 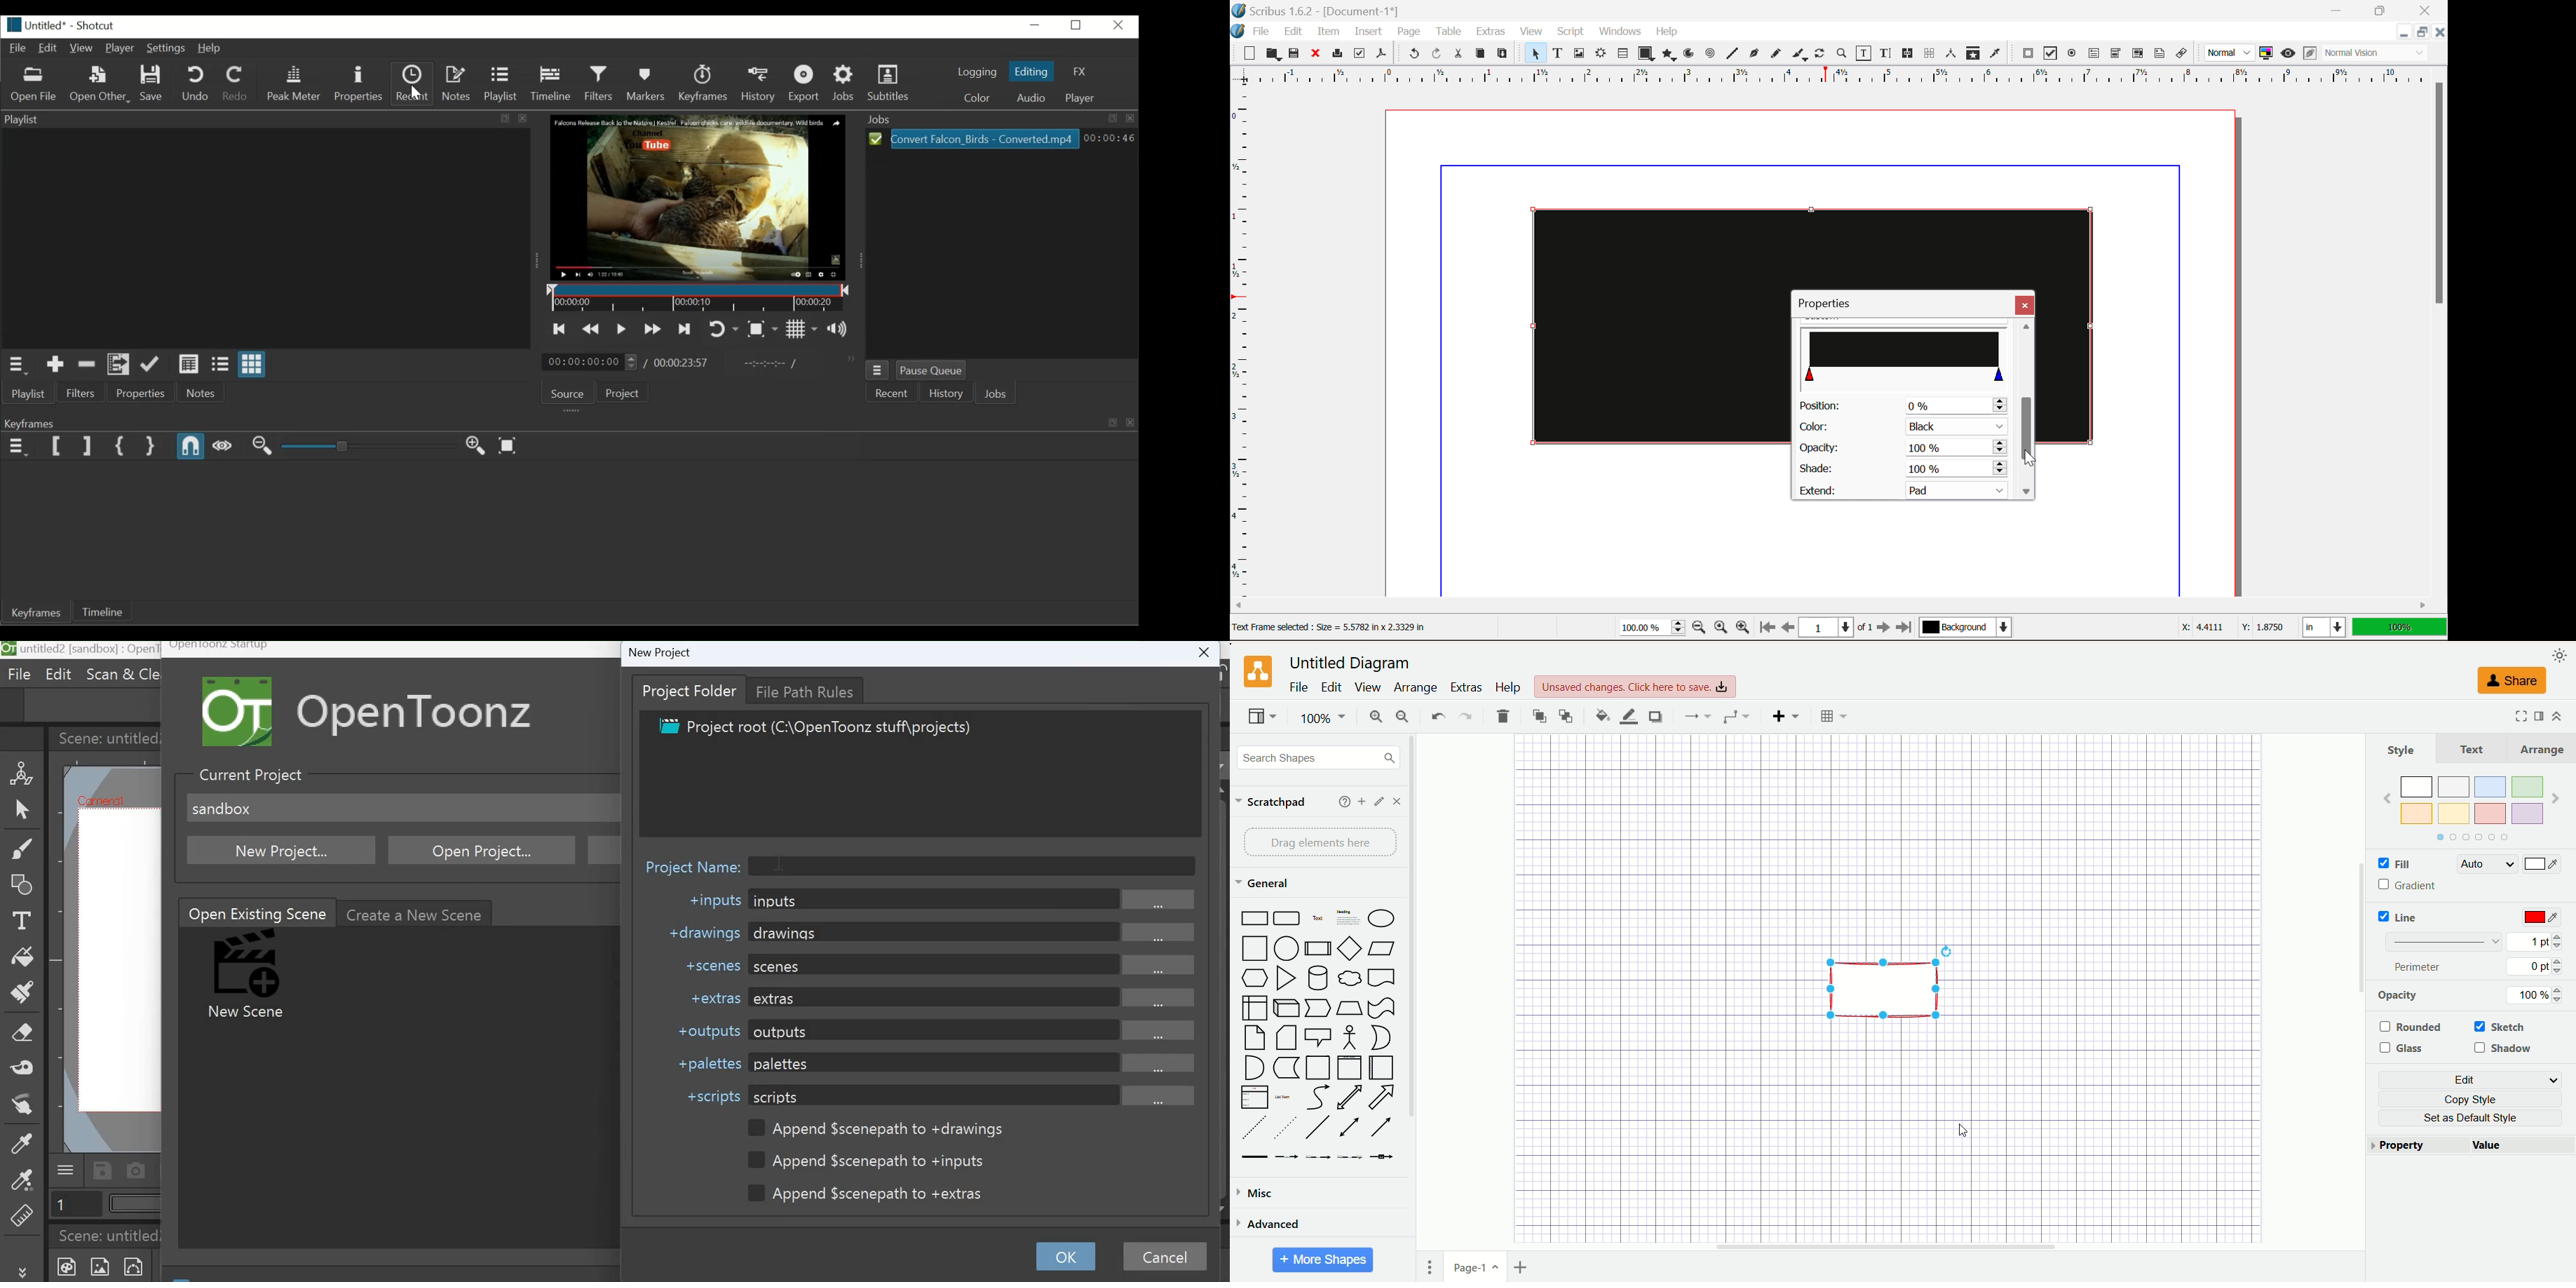 I want to click on Shade, so click(x=1901, y=469).